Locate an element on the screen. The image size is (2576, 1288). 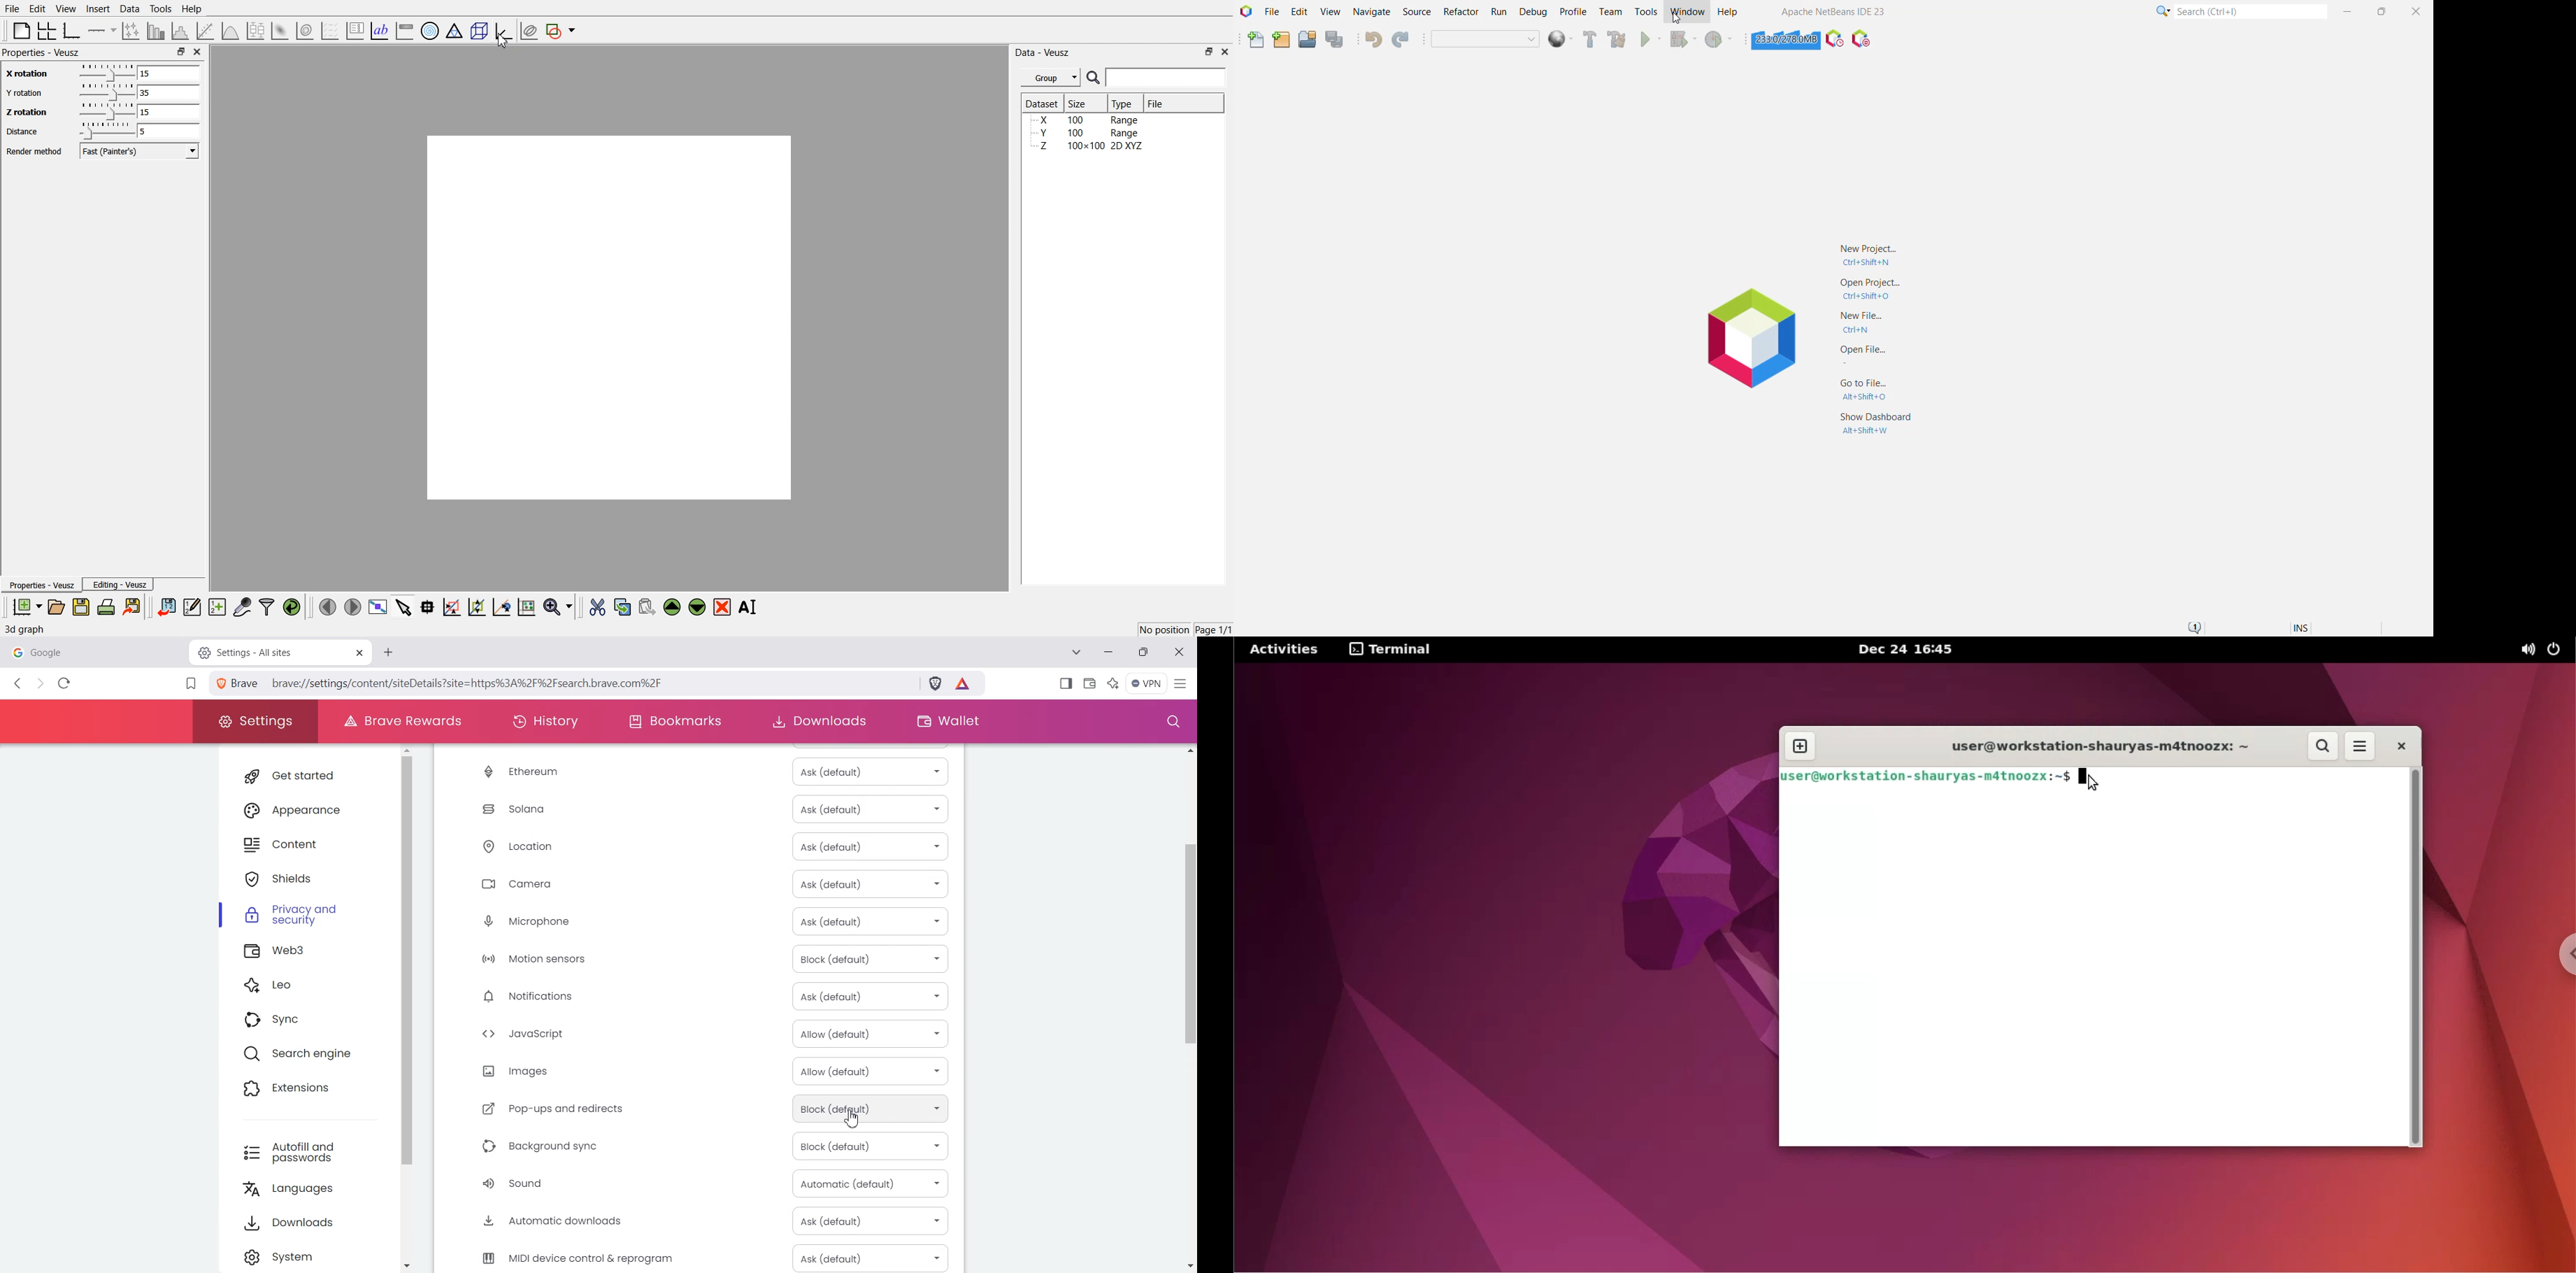
New File is located at coordinates (1873, 321).